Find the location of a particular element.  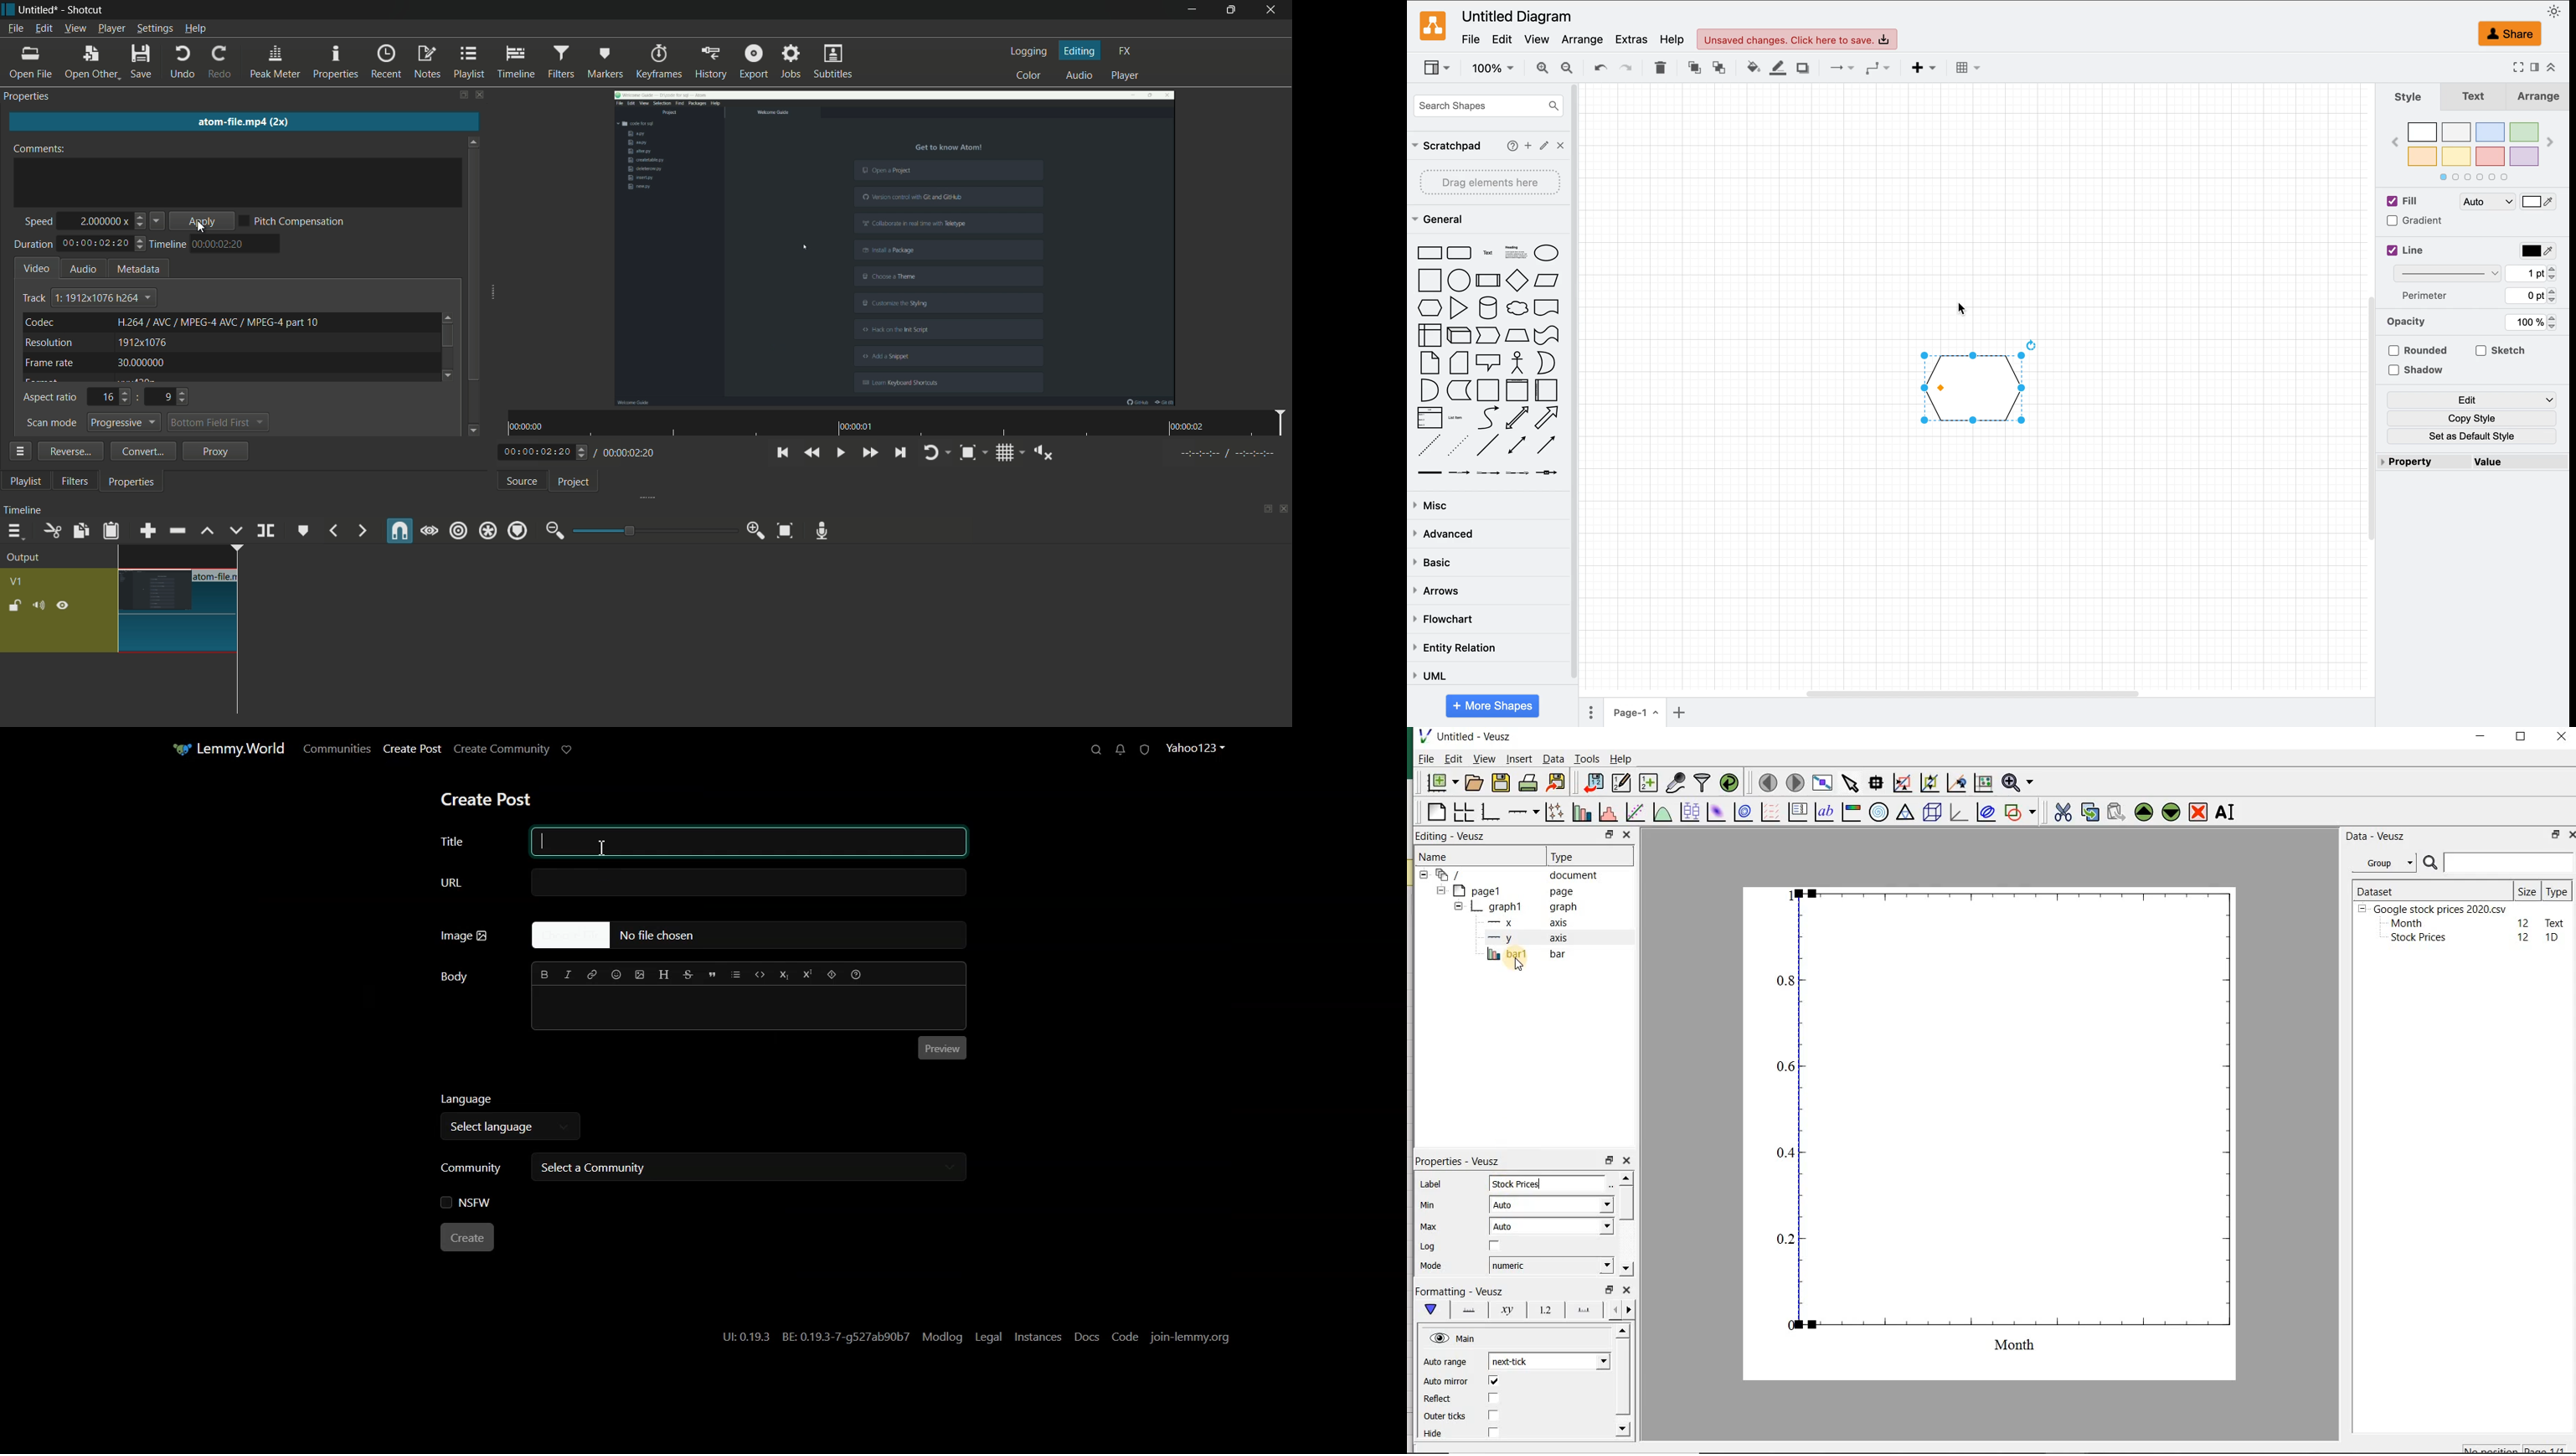

Color Pallate is located at coordinates (2475, 141).